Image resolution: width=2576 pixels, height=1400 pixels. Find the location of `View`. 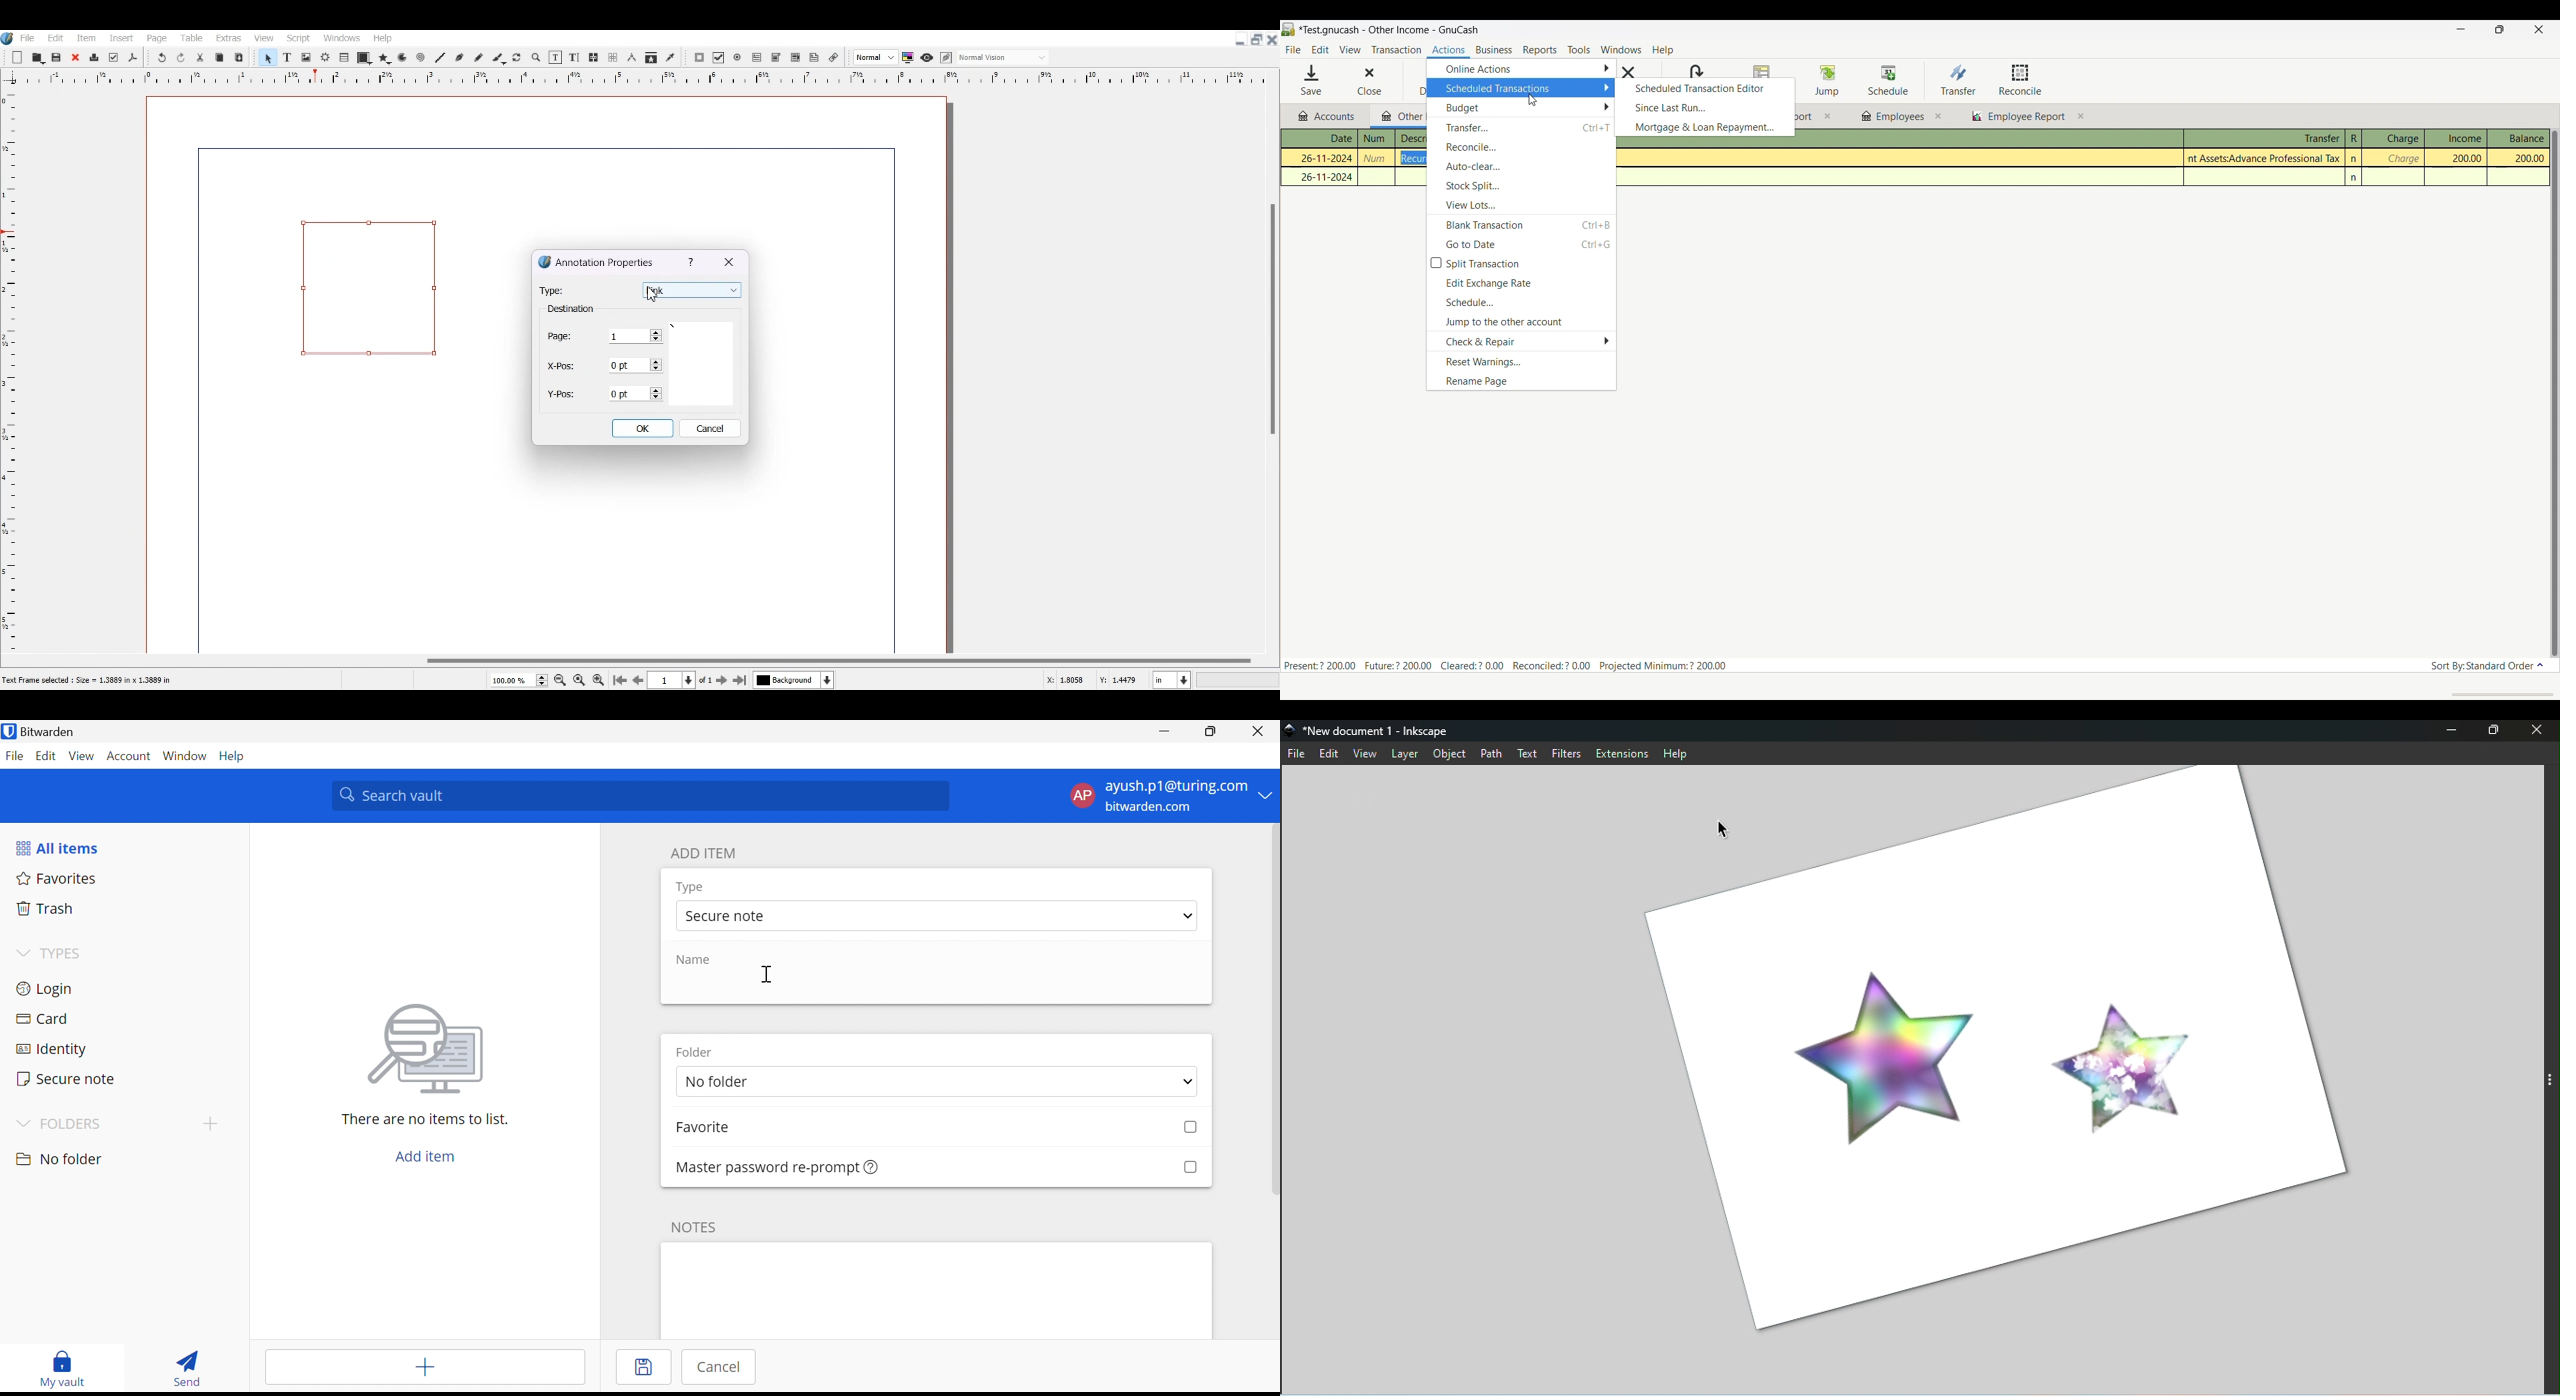

View is located at coordinates (1365, 754).